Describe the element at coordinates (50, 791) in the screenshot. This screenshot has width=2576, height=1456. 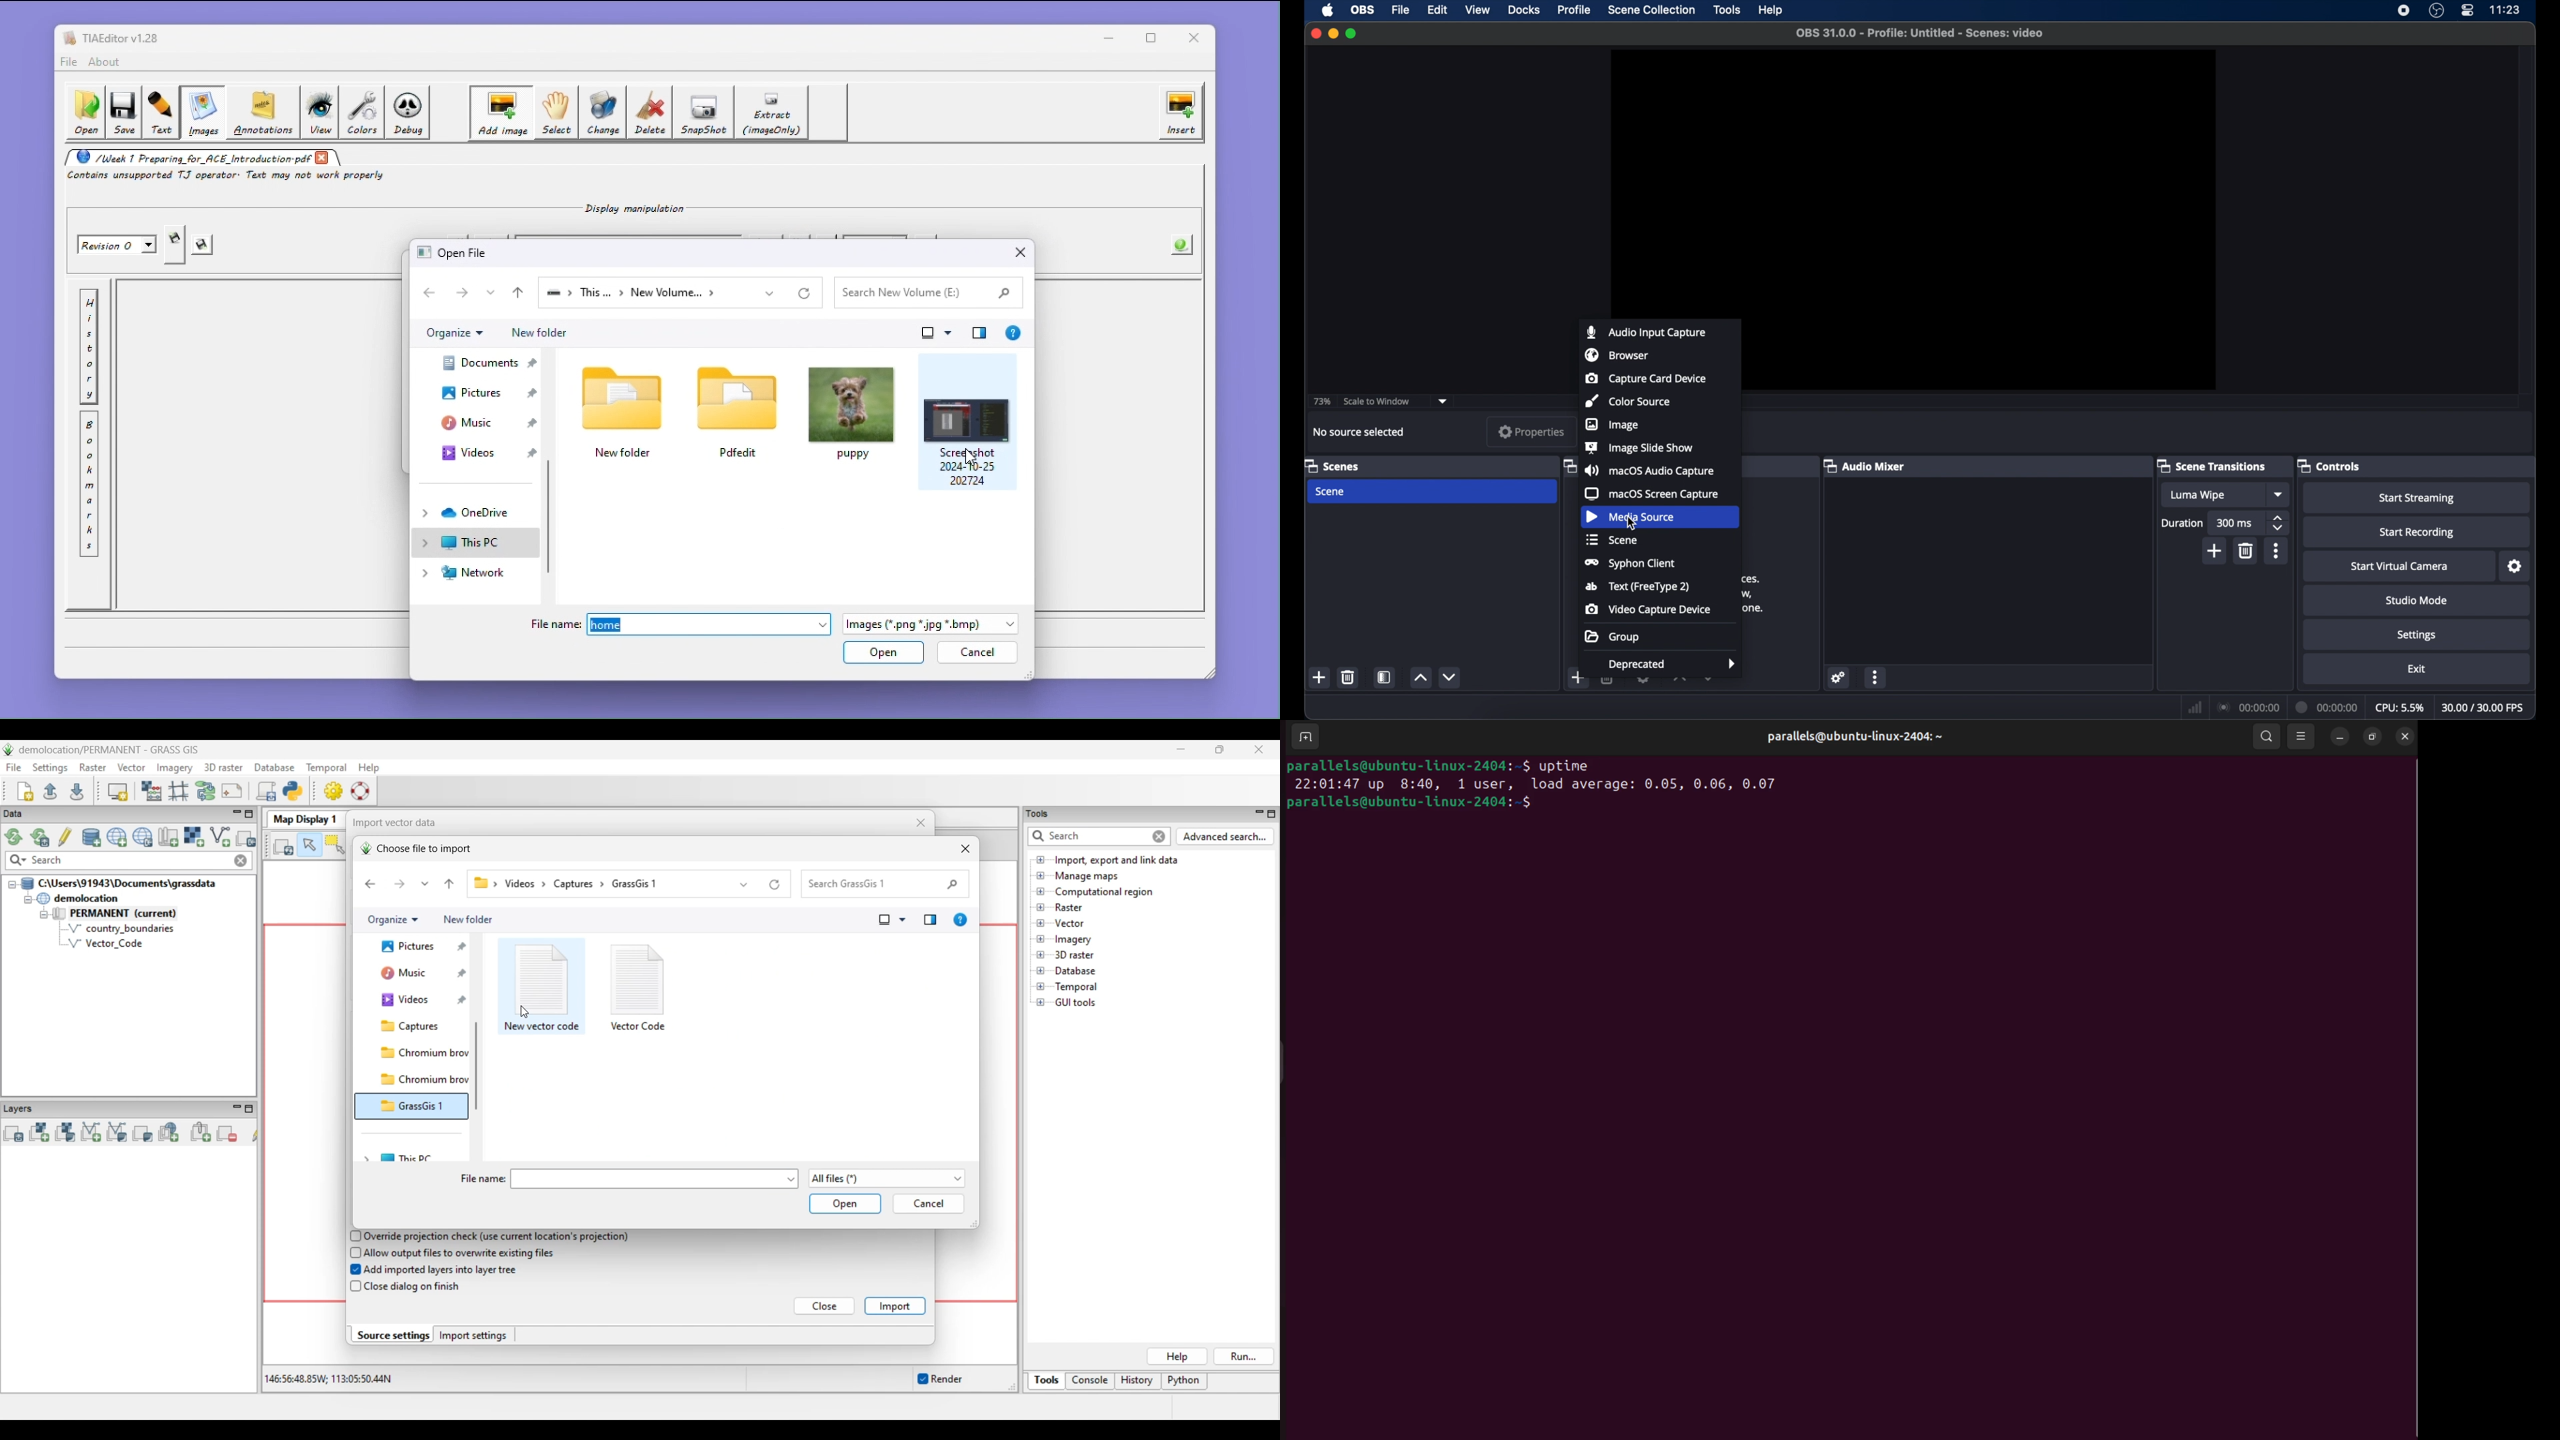
I see `Open existing workspace file` at that location.